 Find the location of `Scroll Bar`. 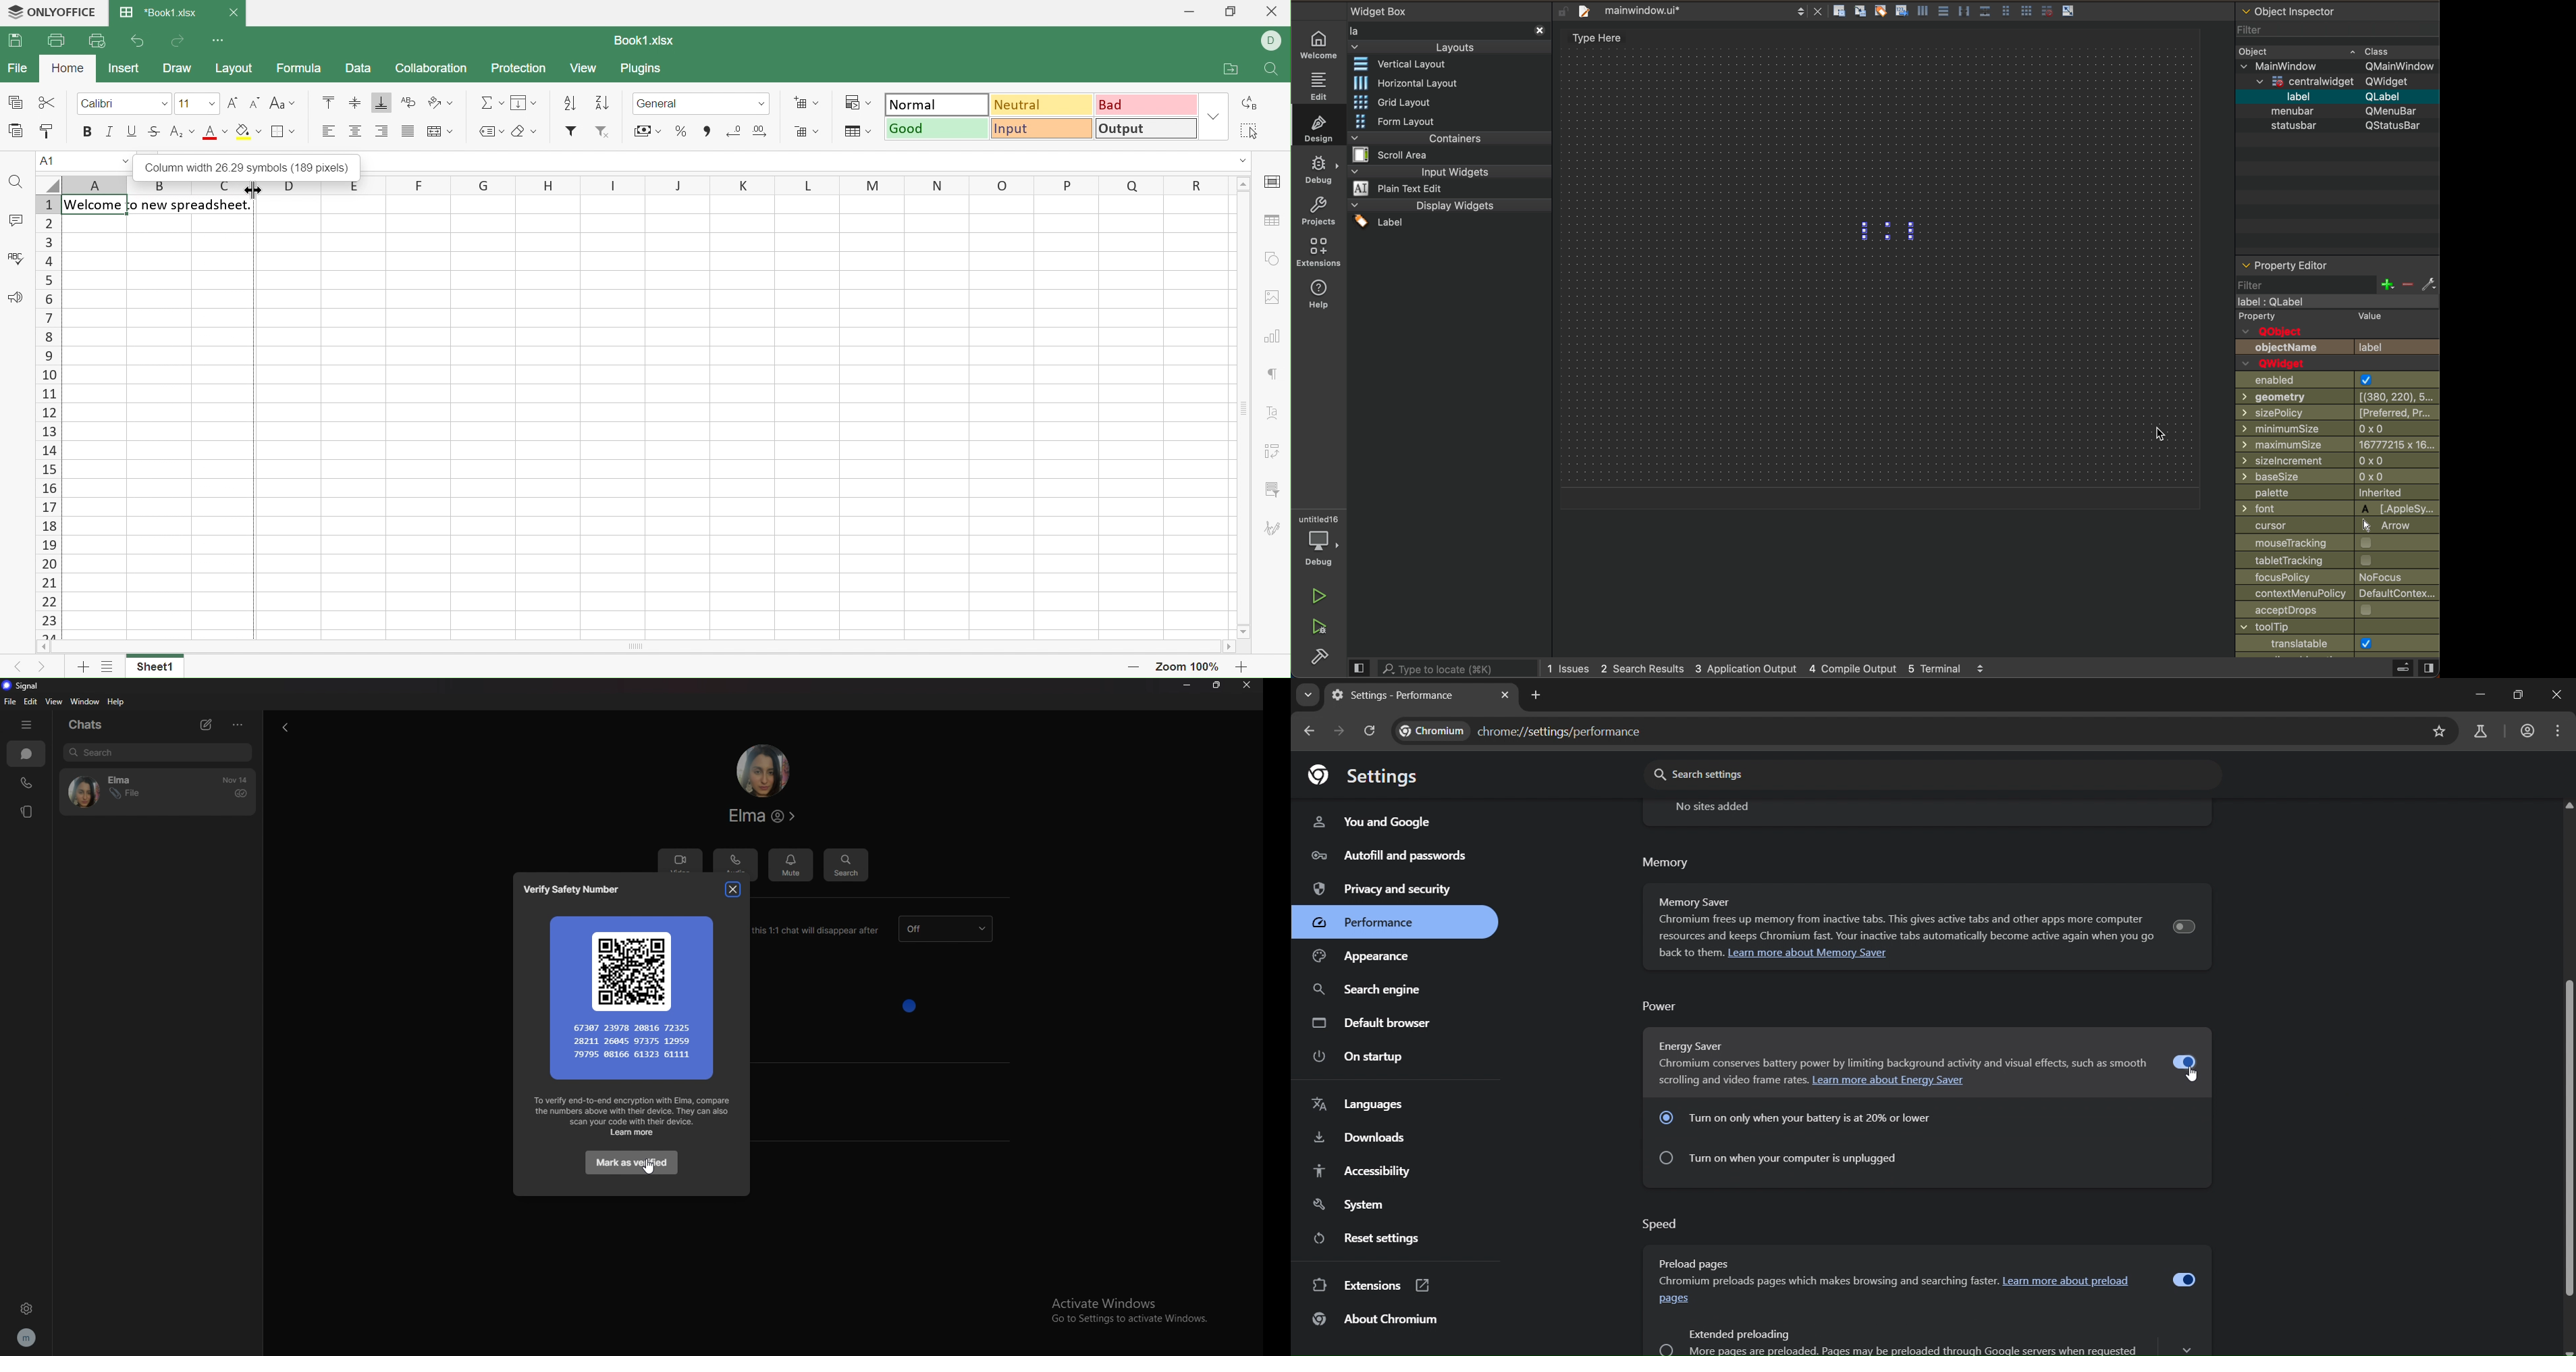

Scroll Bar is located at coordinates (1243, 408).